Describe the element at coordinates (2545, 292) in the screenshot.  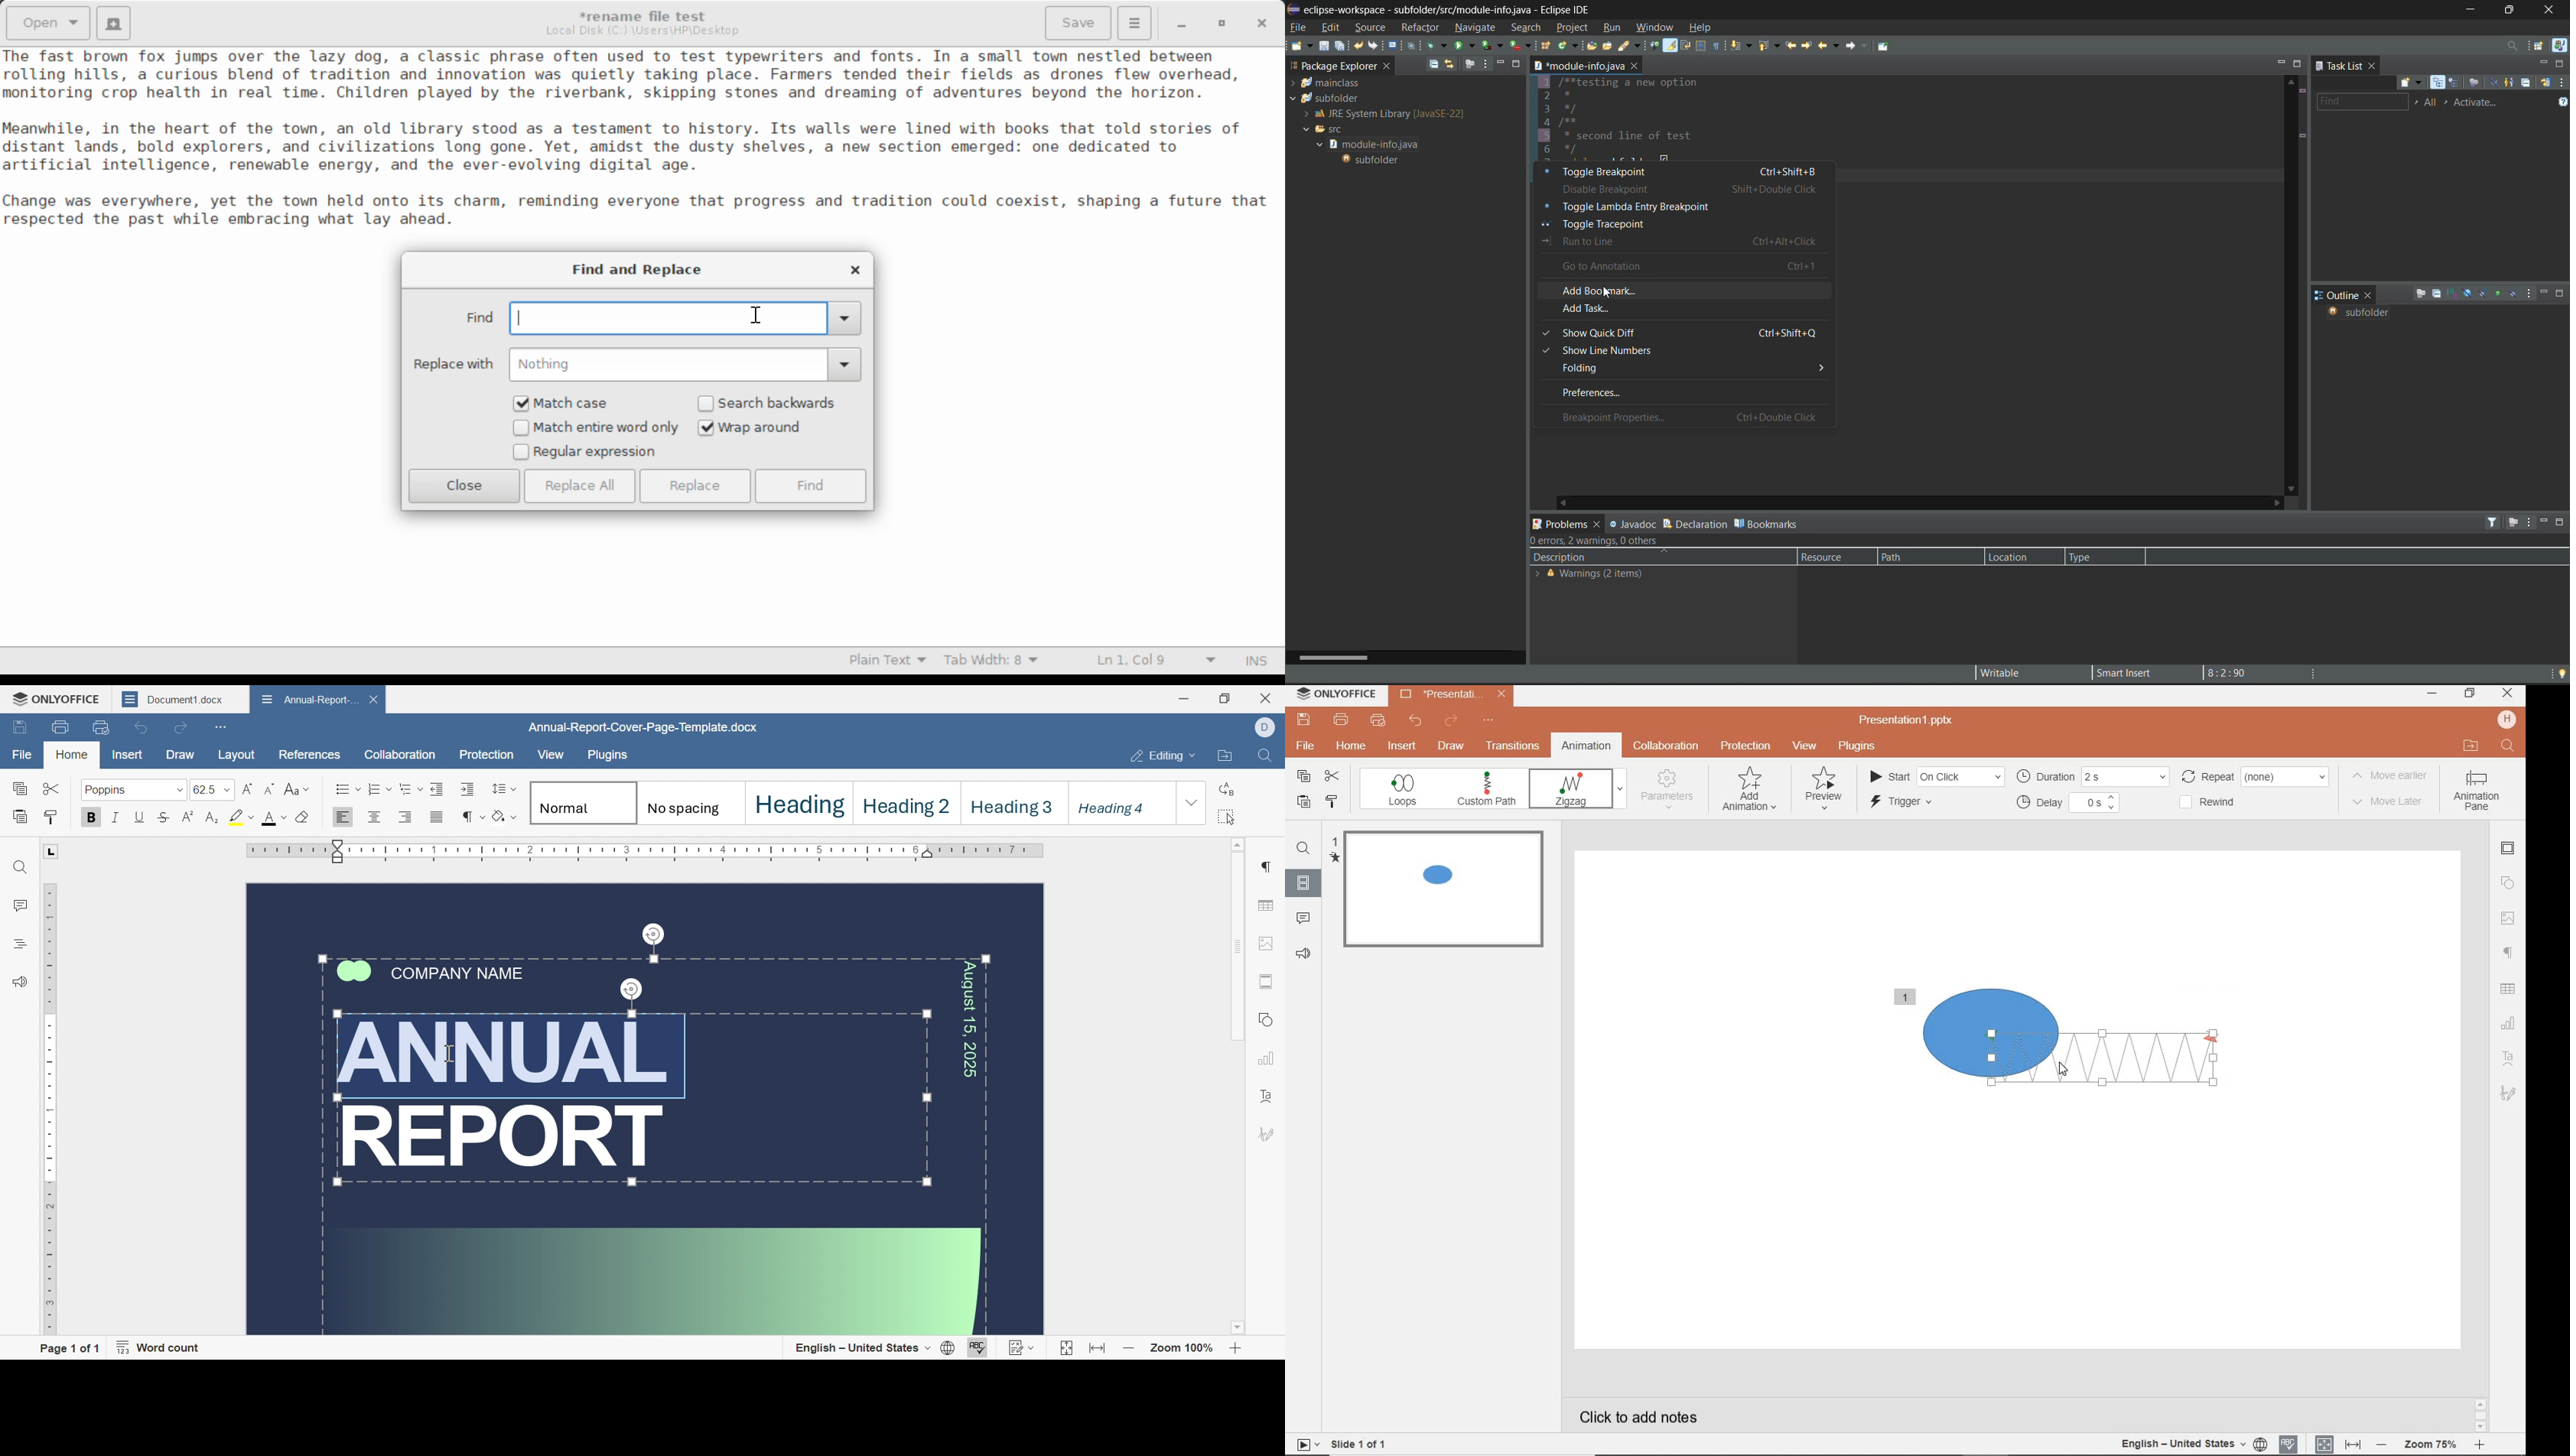
I see `minimize` at that location.